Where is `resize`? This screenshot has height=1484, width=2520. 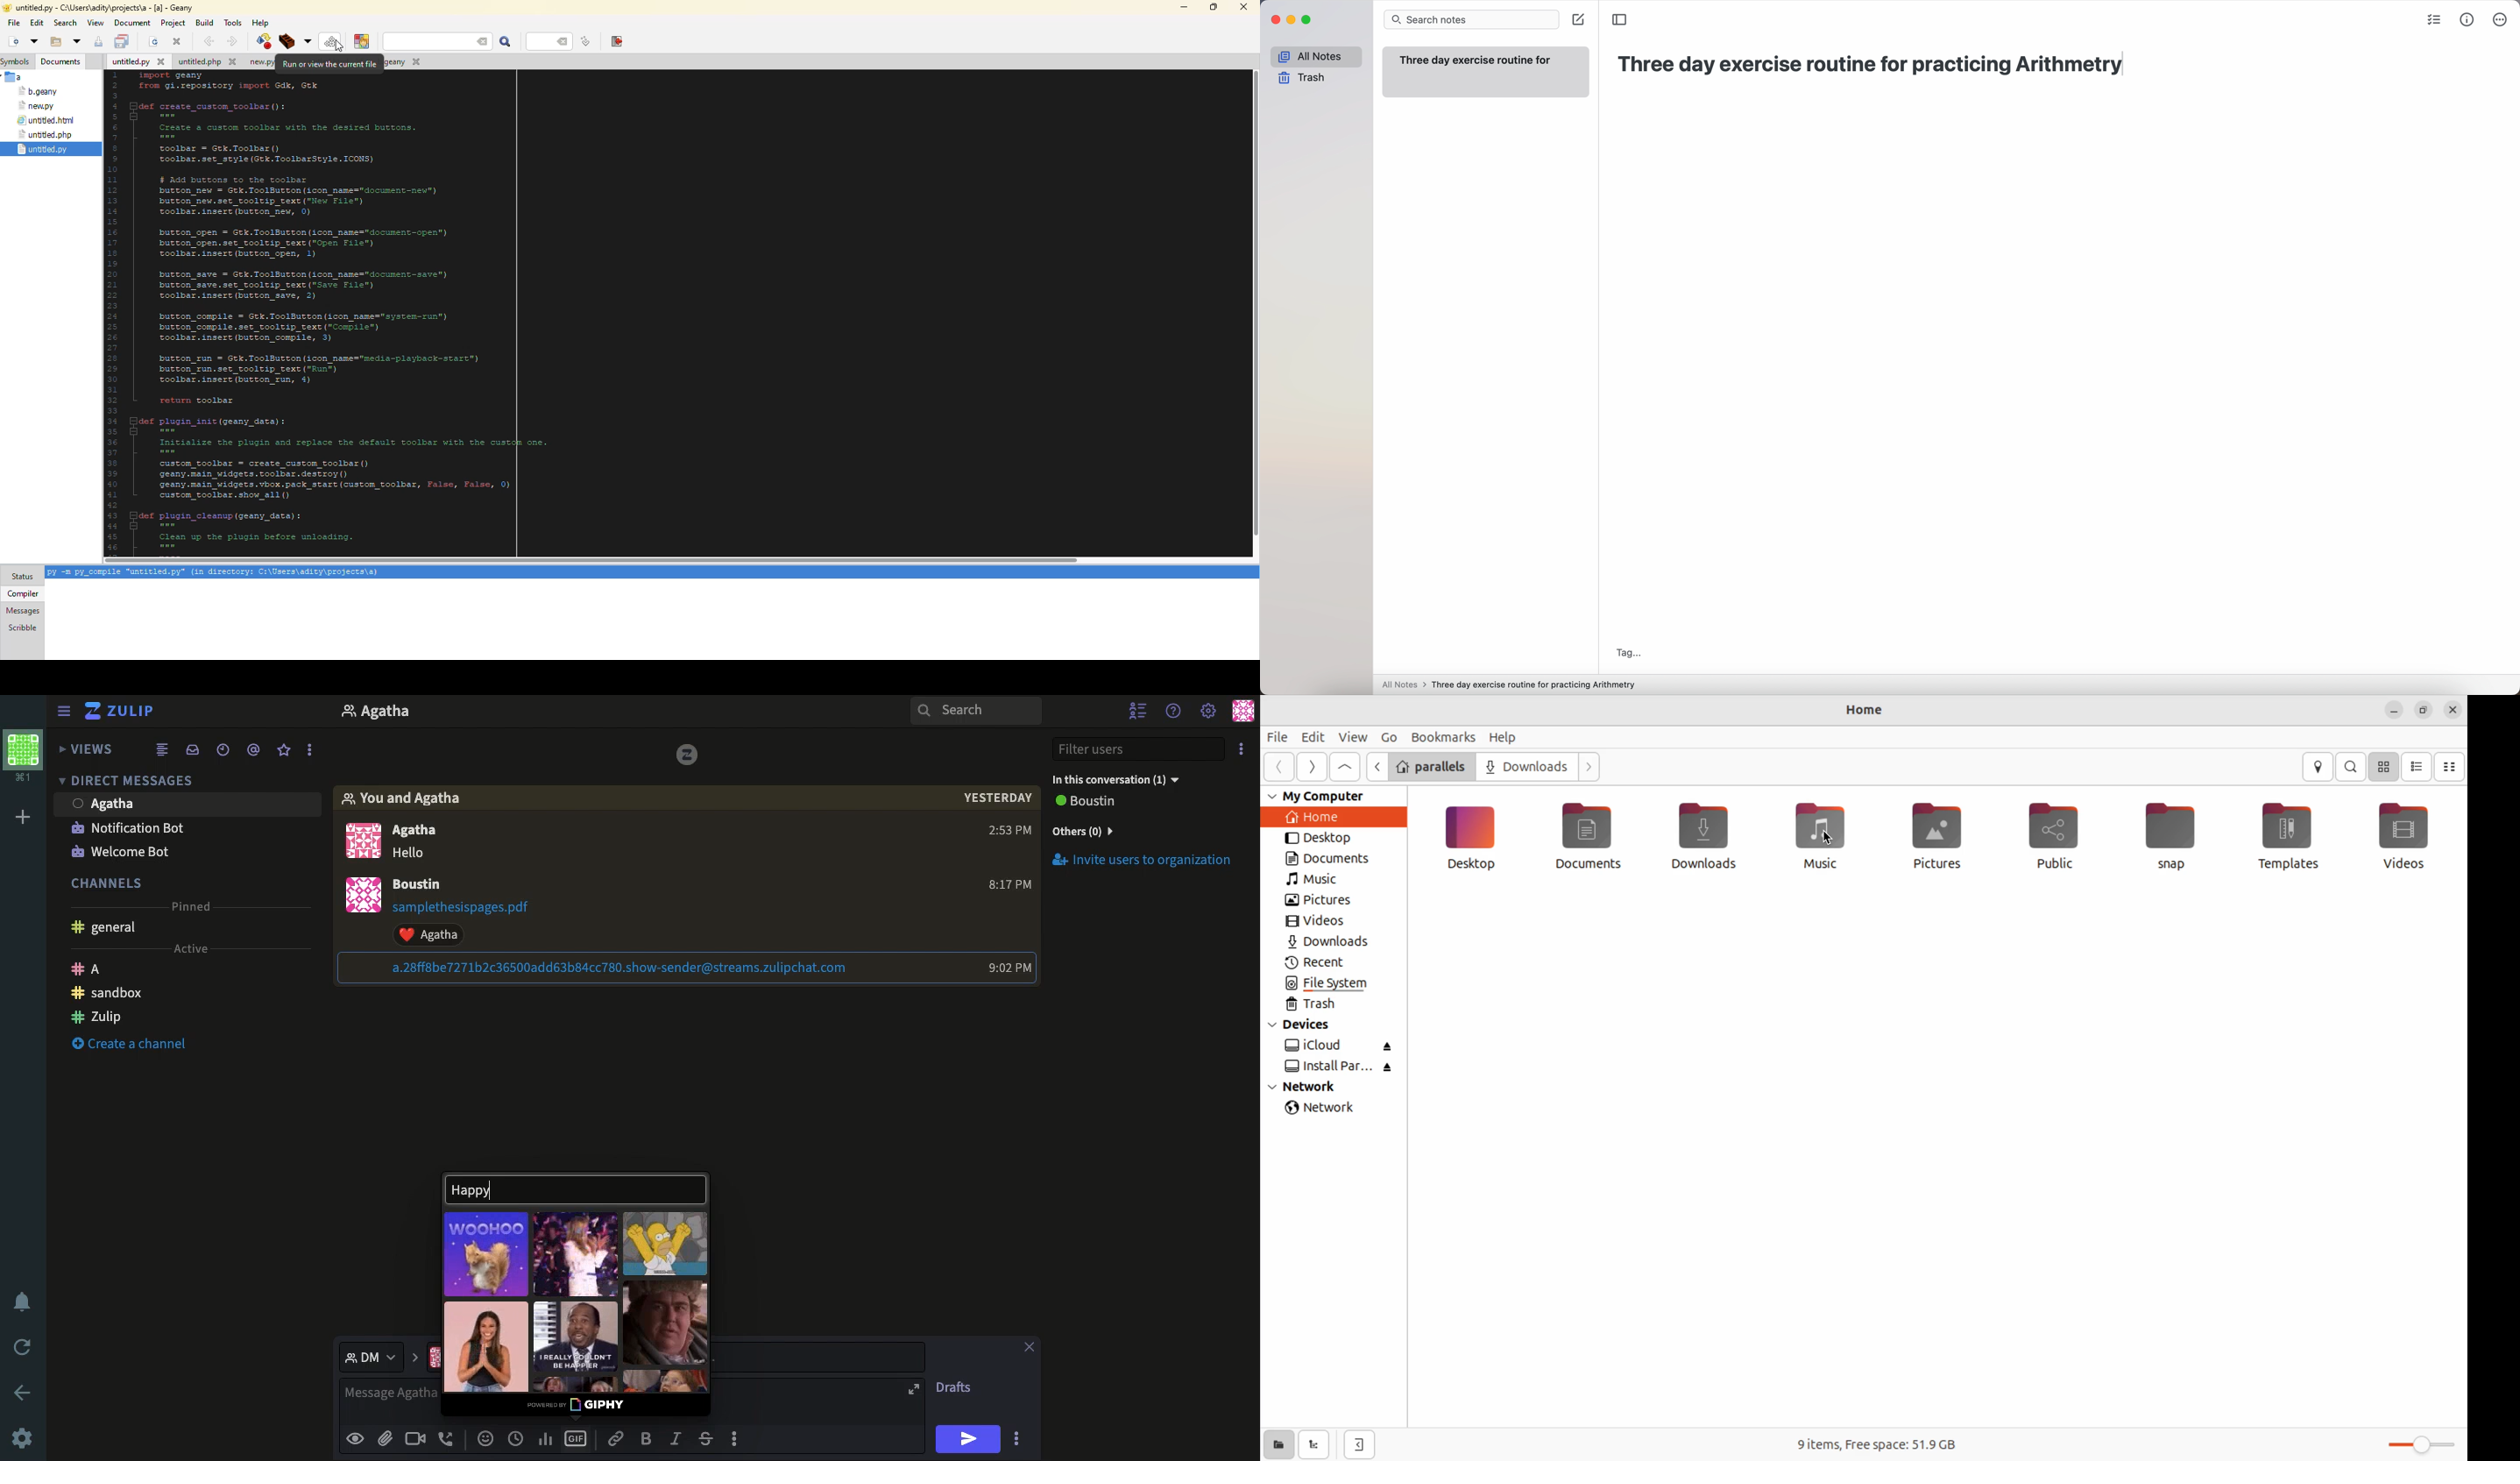
resize is located at coordinates (2426, 710).